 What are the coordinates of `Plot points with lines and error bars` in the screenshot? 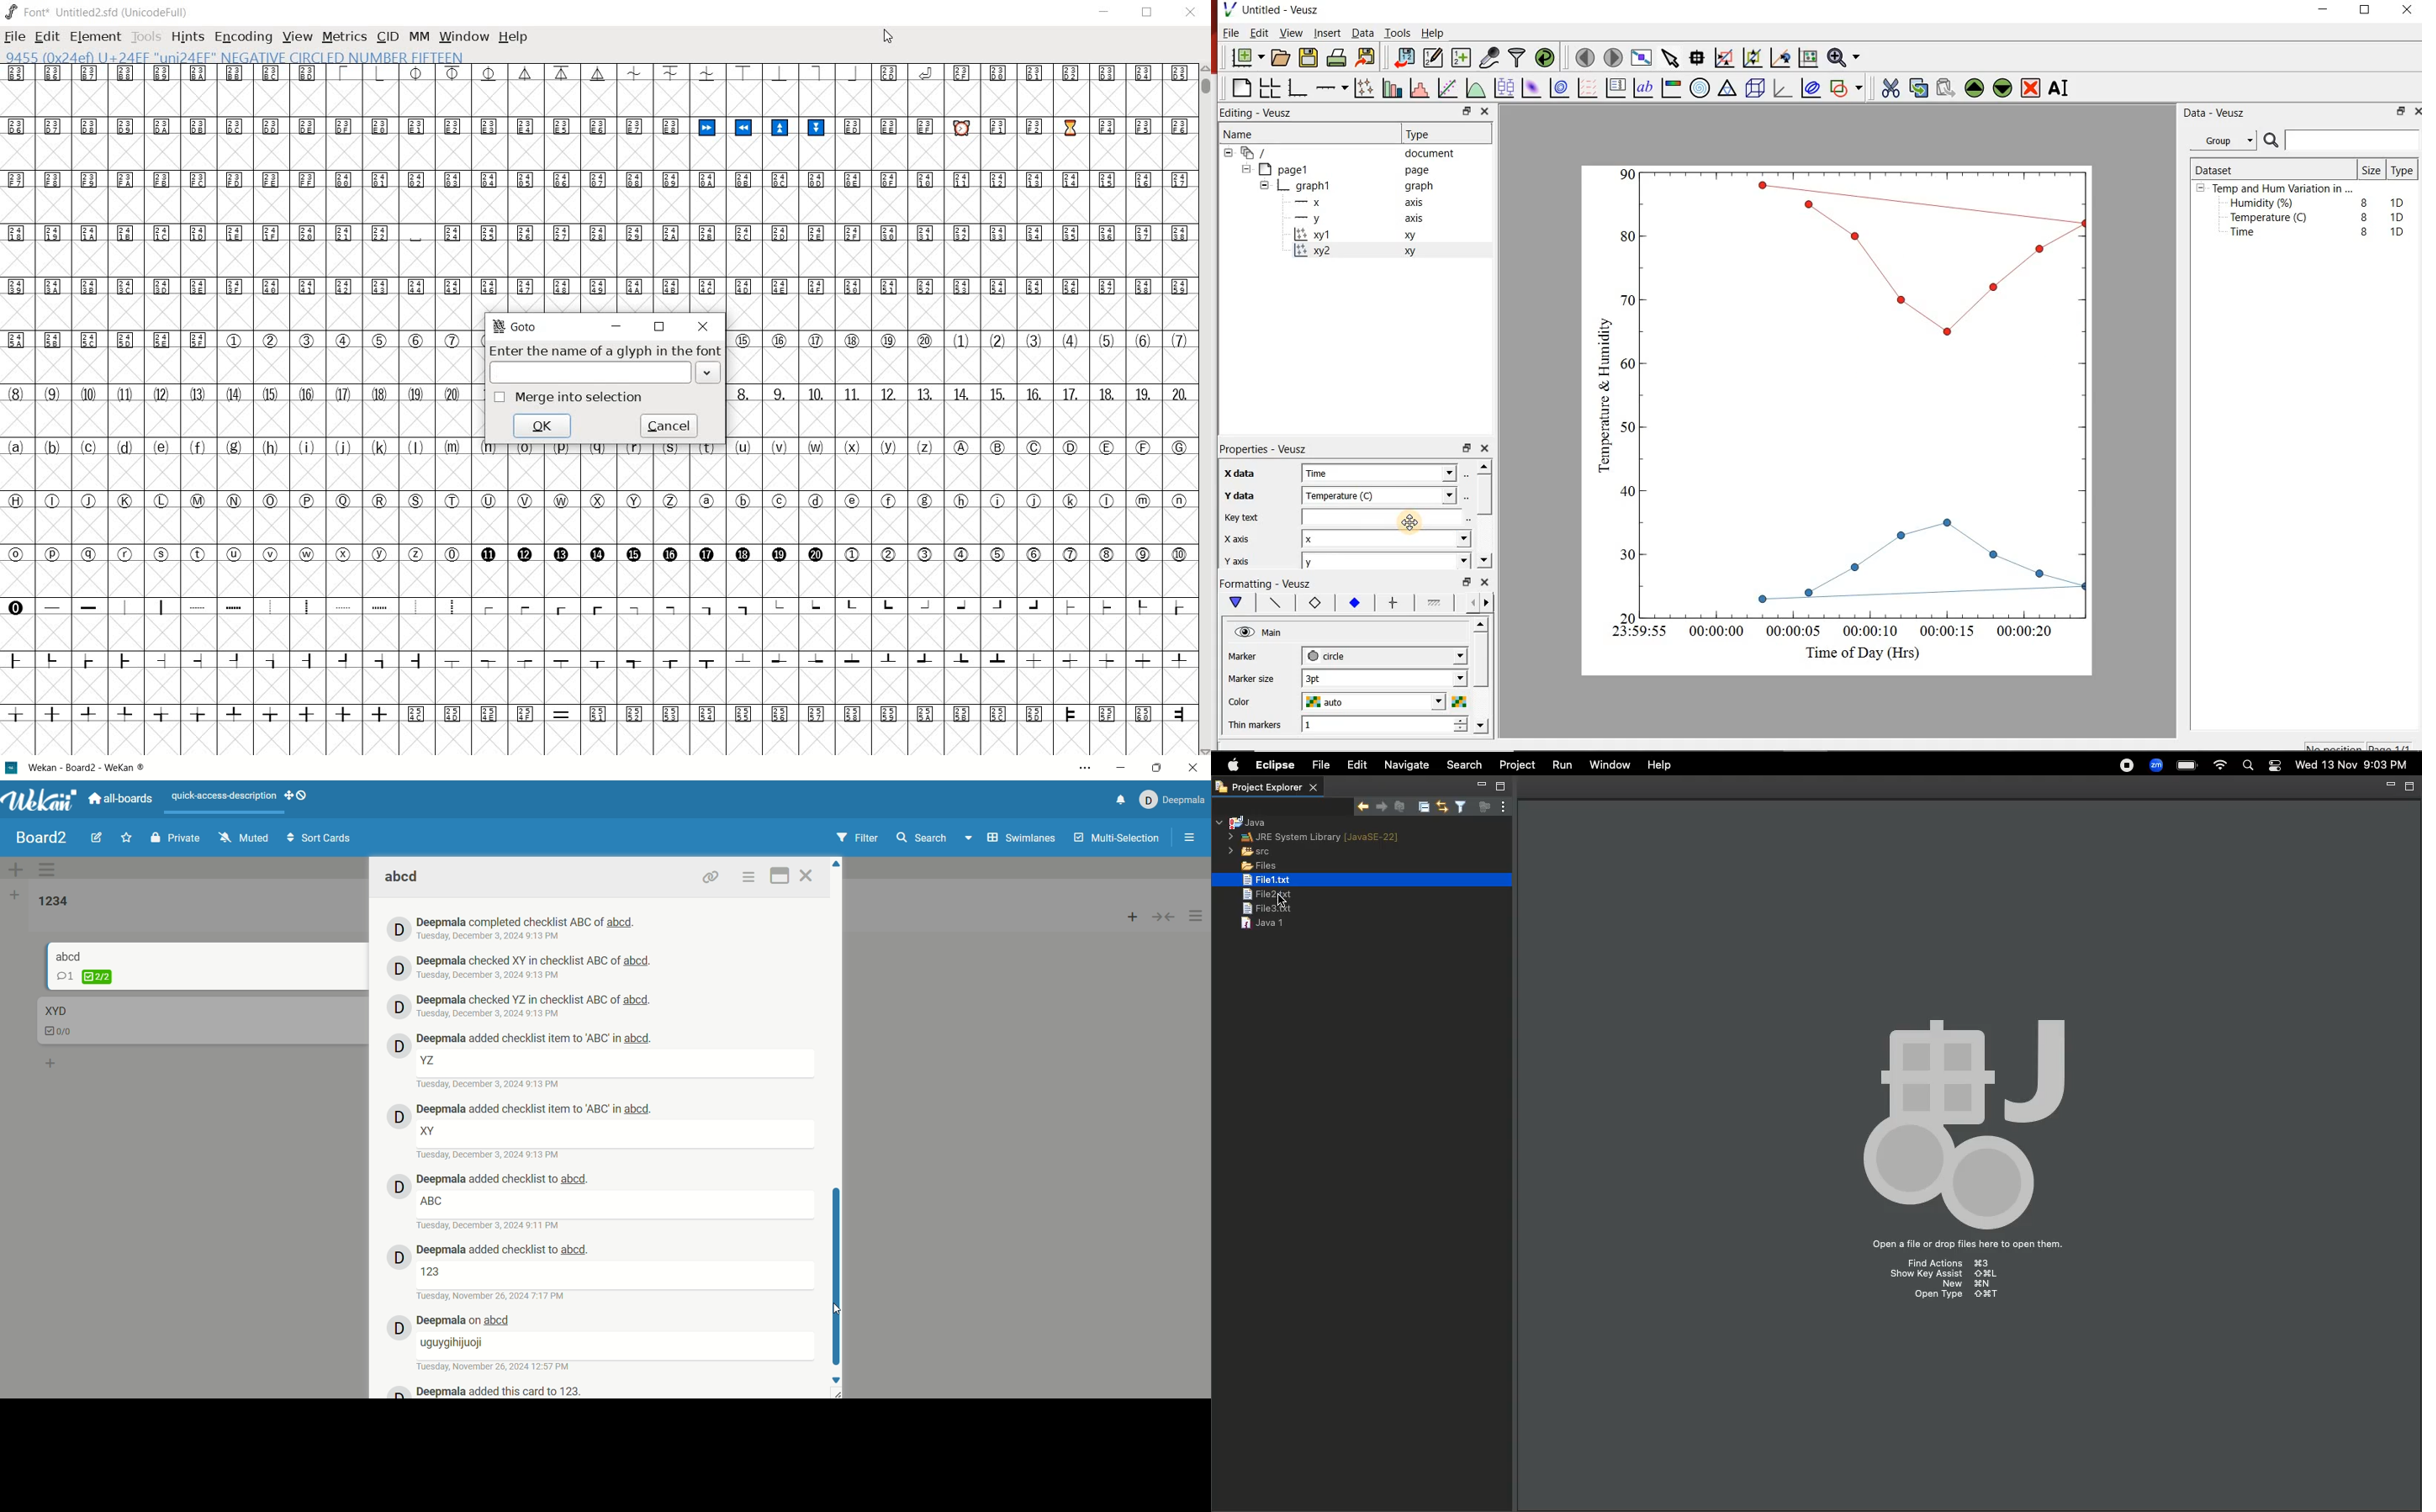 It's located at (1364, 86).